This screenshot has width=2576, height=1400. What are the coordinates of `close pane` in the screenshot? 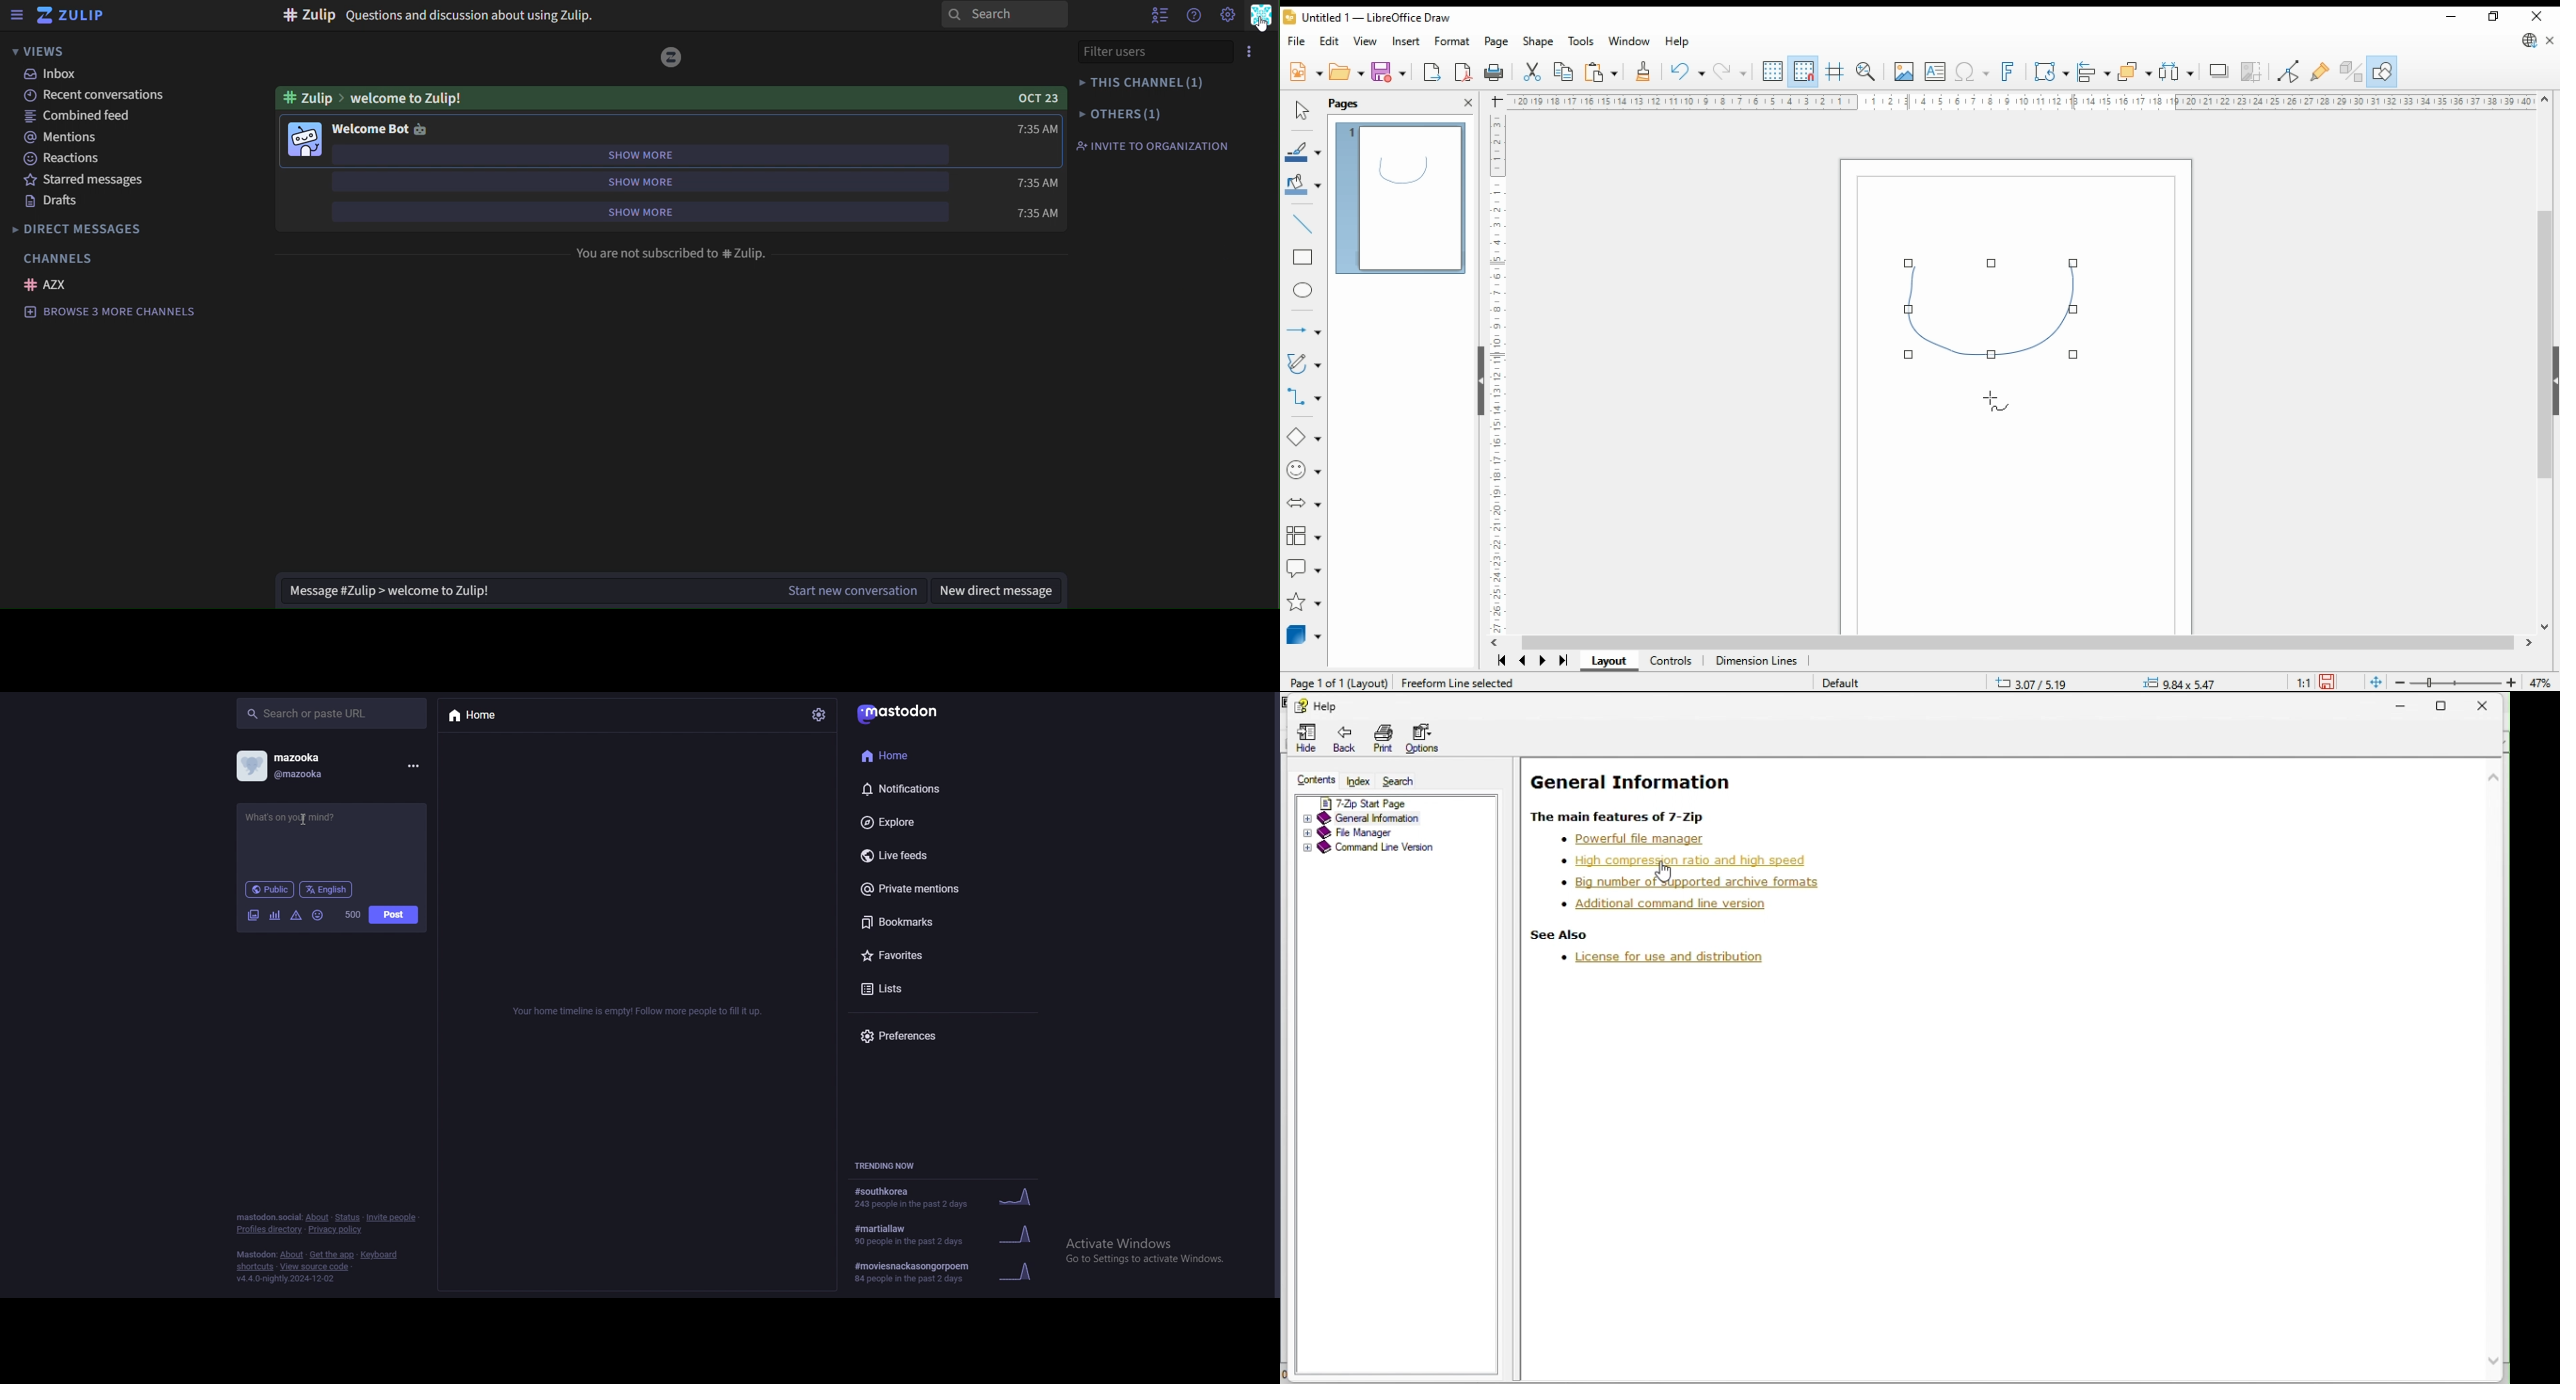 It's located at (1466, 103).